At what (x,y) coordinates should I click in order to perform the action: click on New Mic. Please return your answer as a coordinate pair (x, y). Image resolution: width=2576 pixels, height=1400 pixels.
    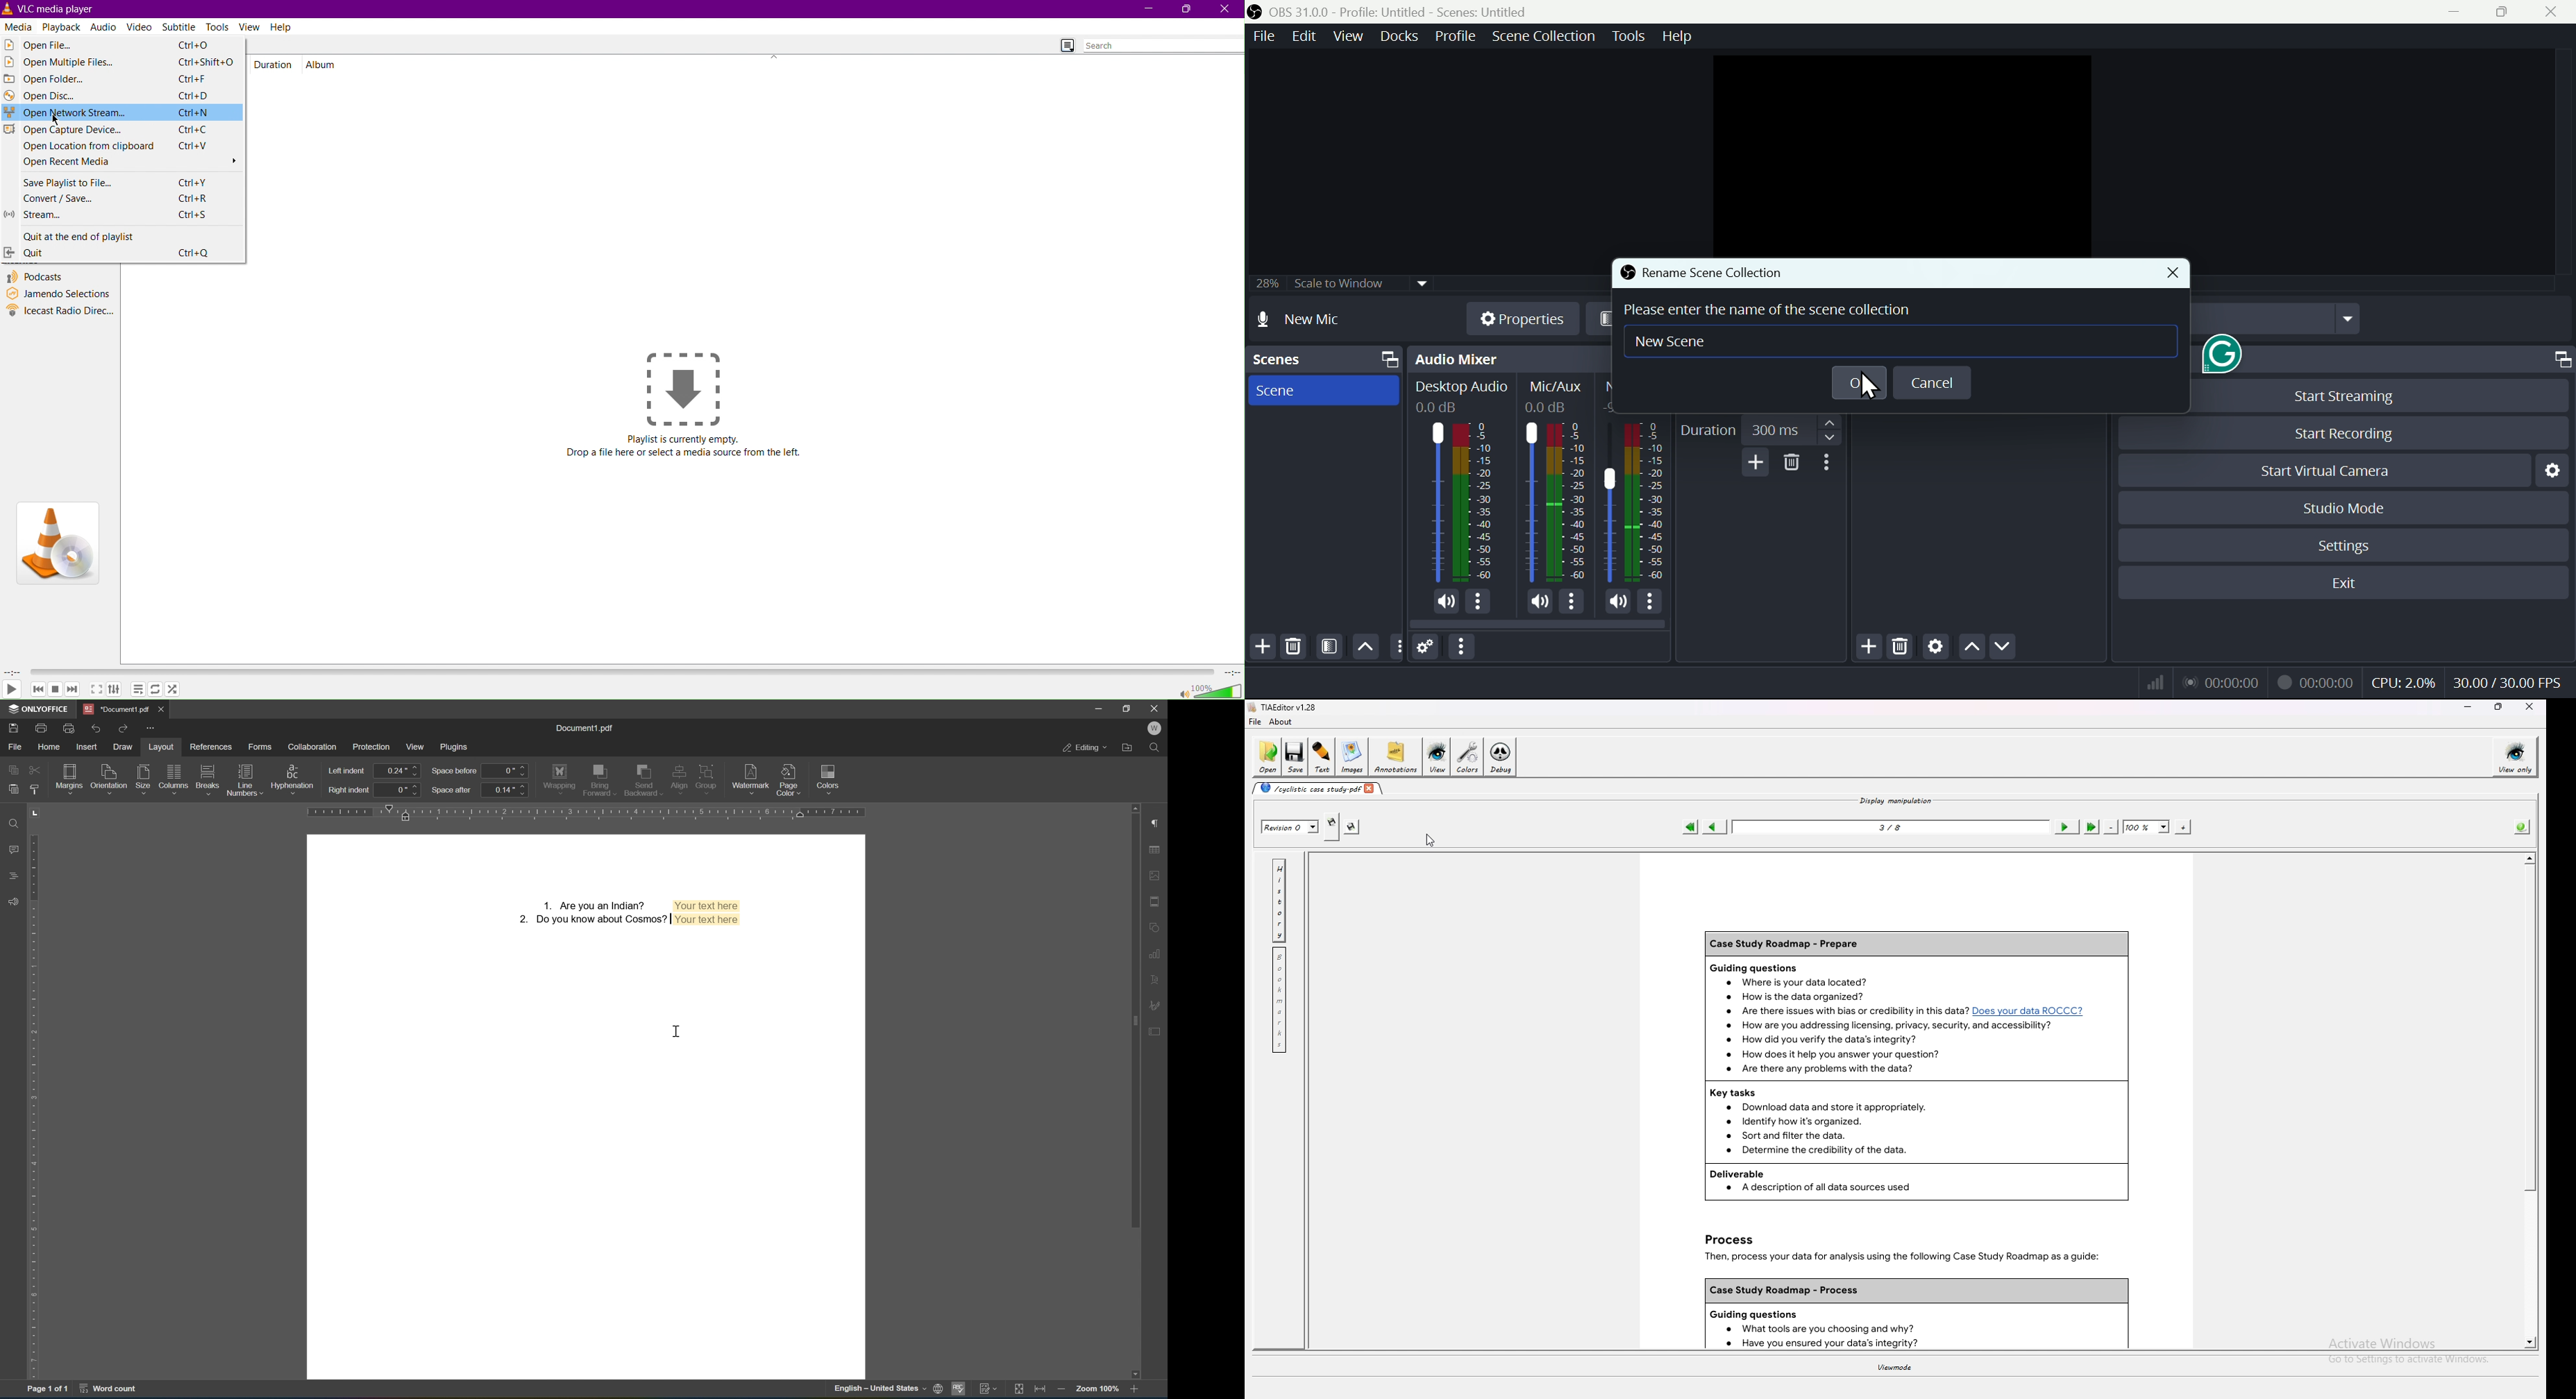
    Looking at the image, I should click on (1647, 504).